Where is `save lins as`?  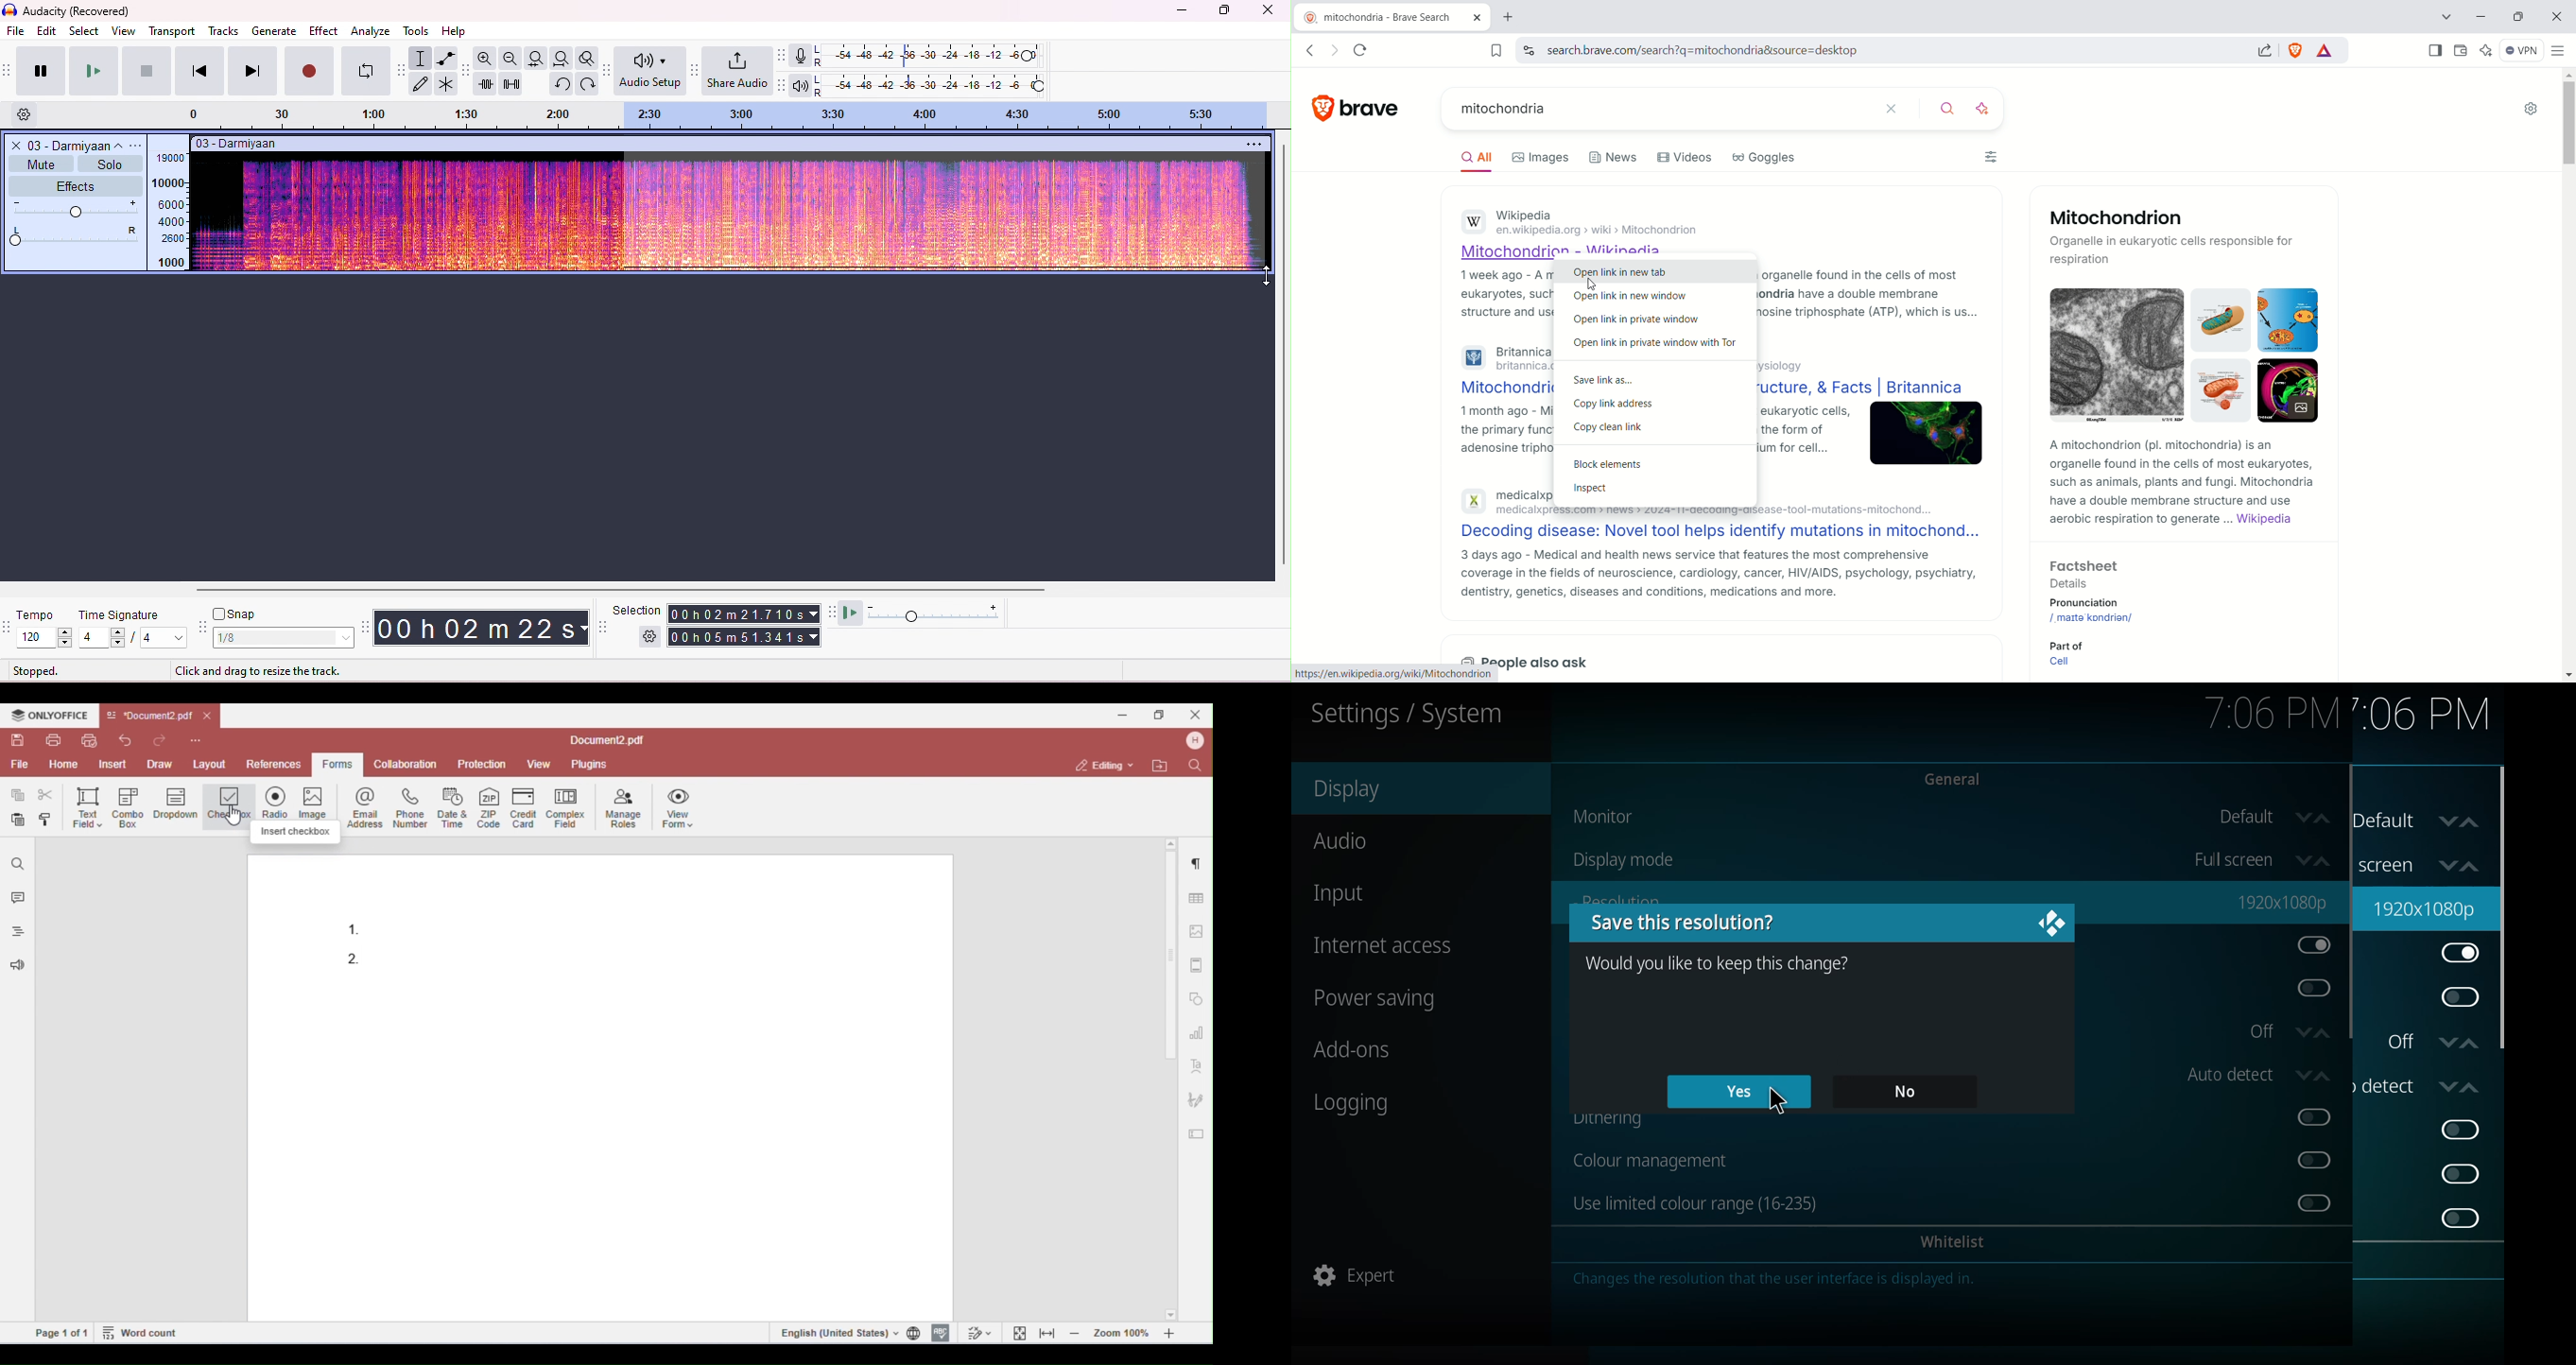 save lins as is located at coordinates (1603, 380).